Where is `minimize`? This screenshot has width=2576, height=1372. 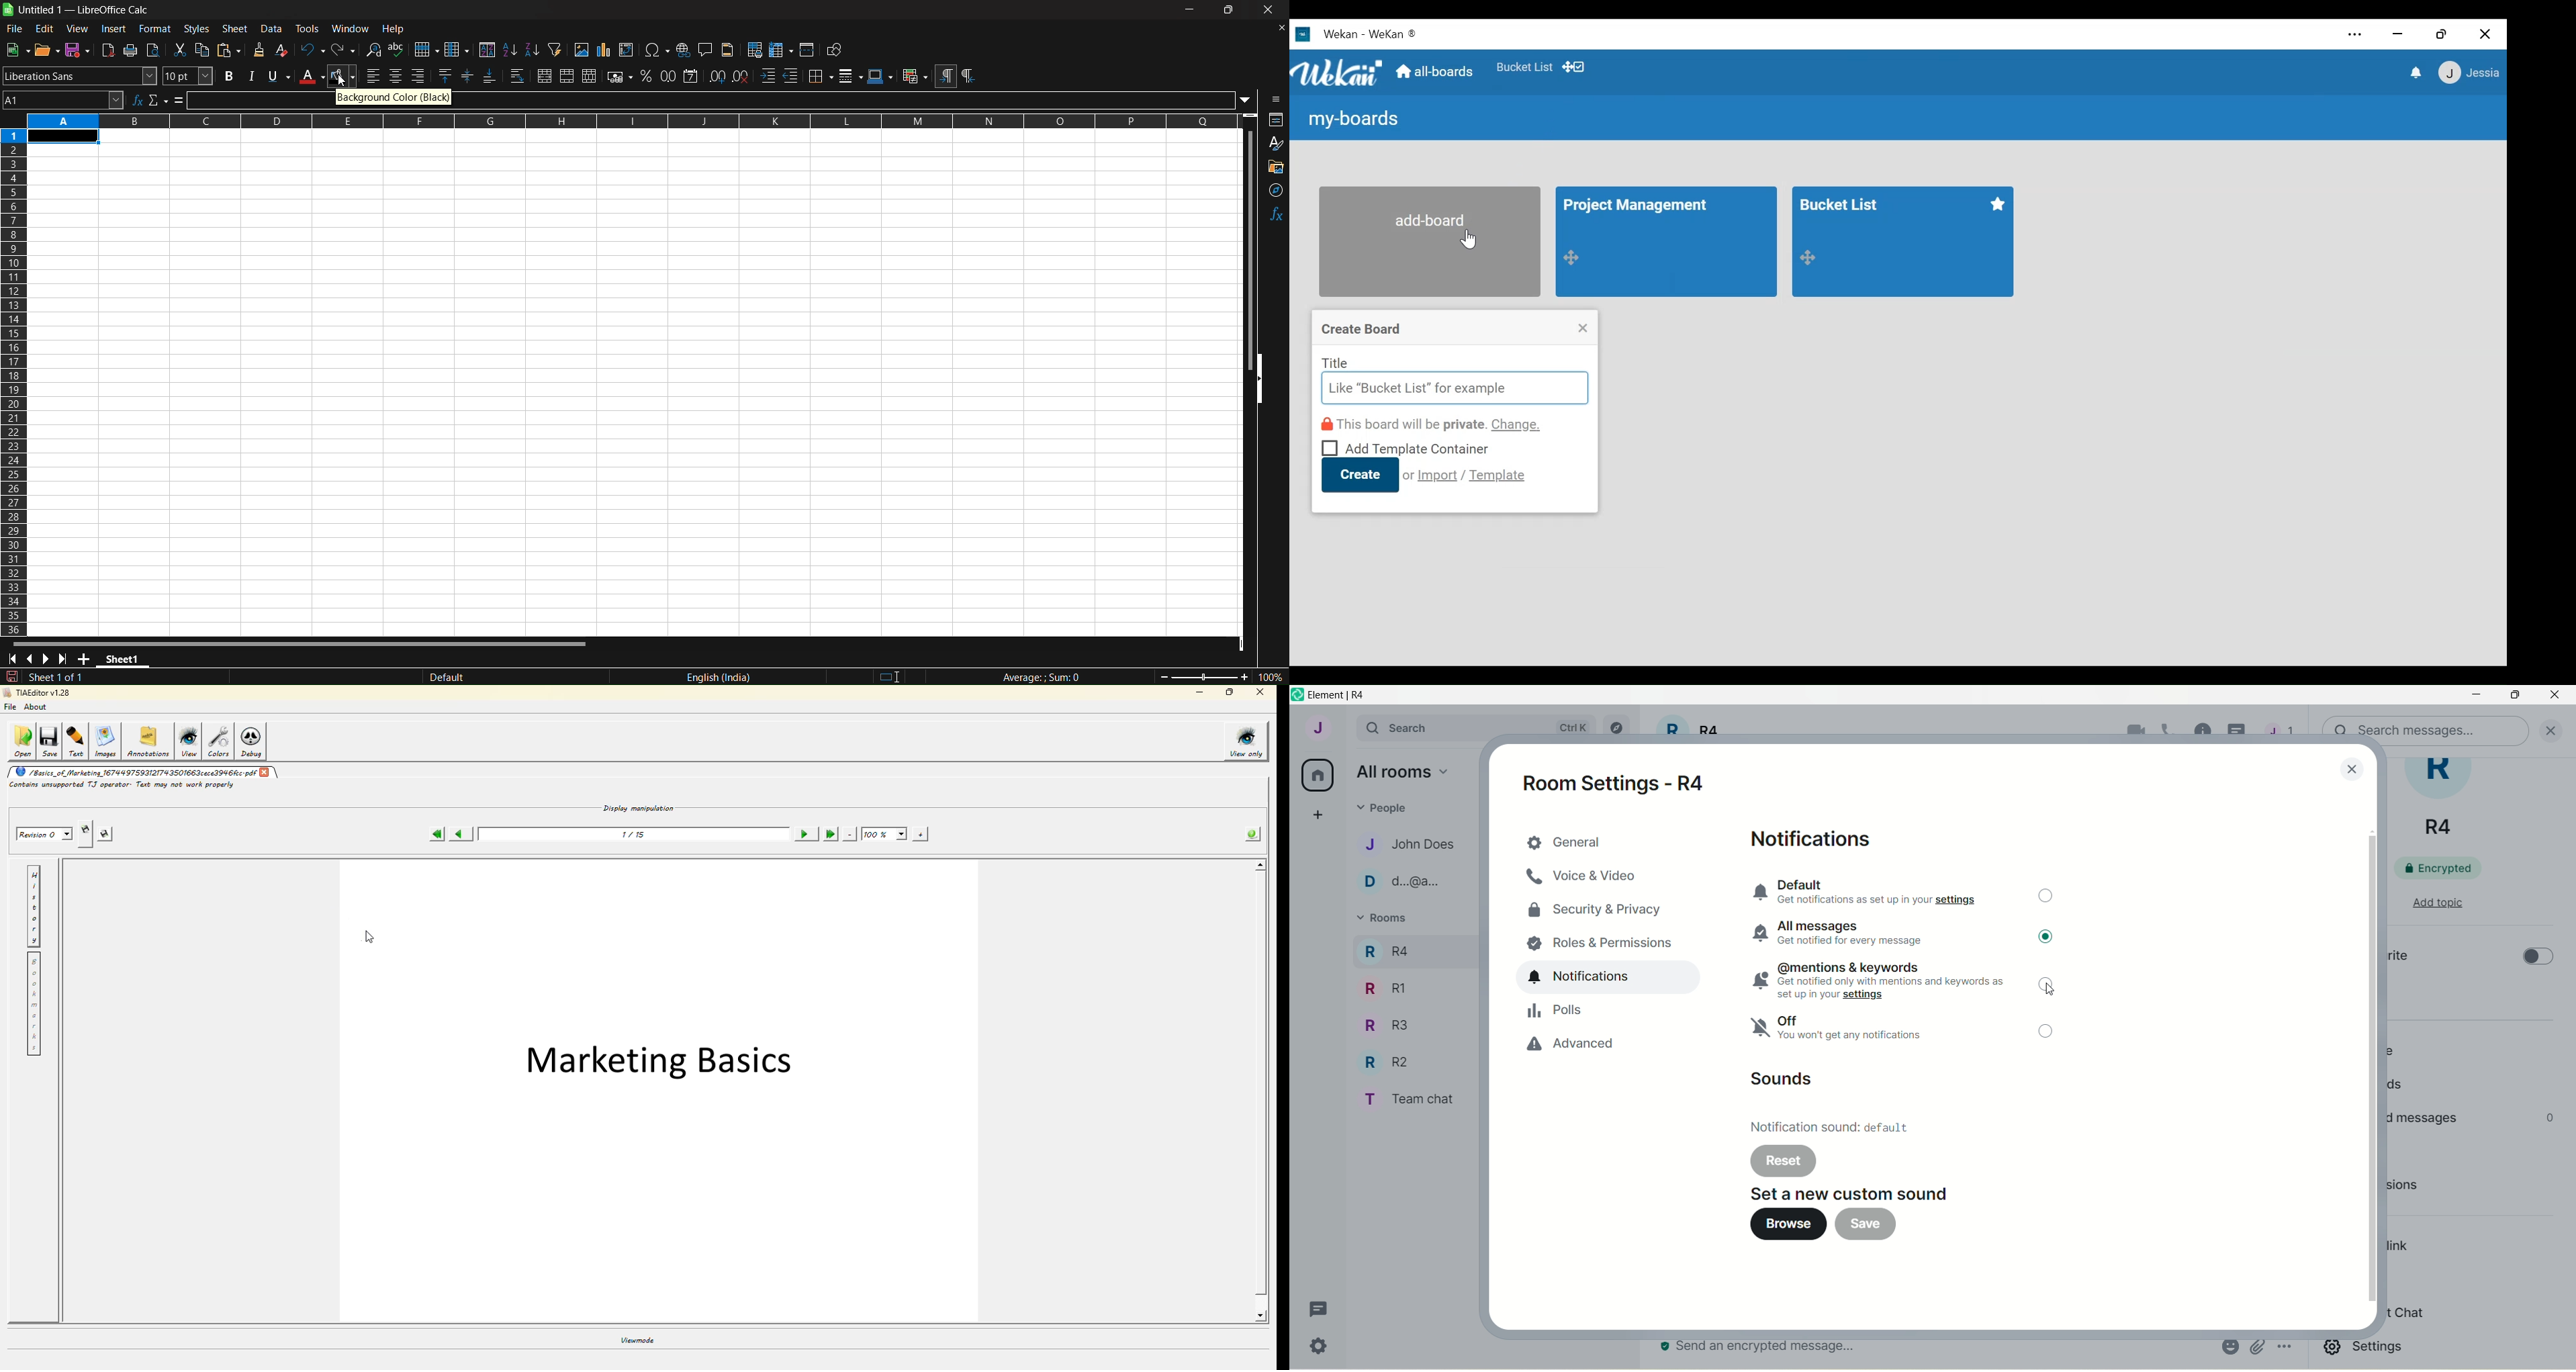 minimize is located at coordinates (2474, 696).